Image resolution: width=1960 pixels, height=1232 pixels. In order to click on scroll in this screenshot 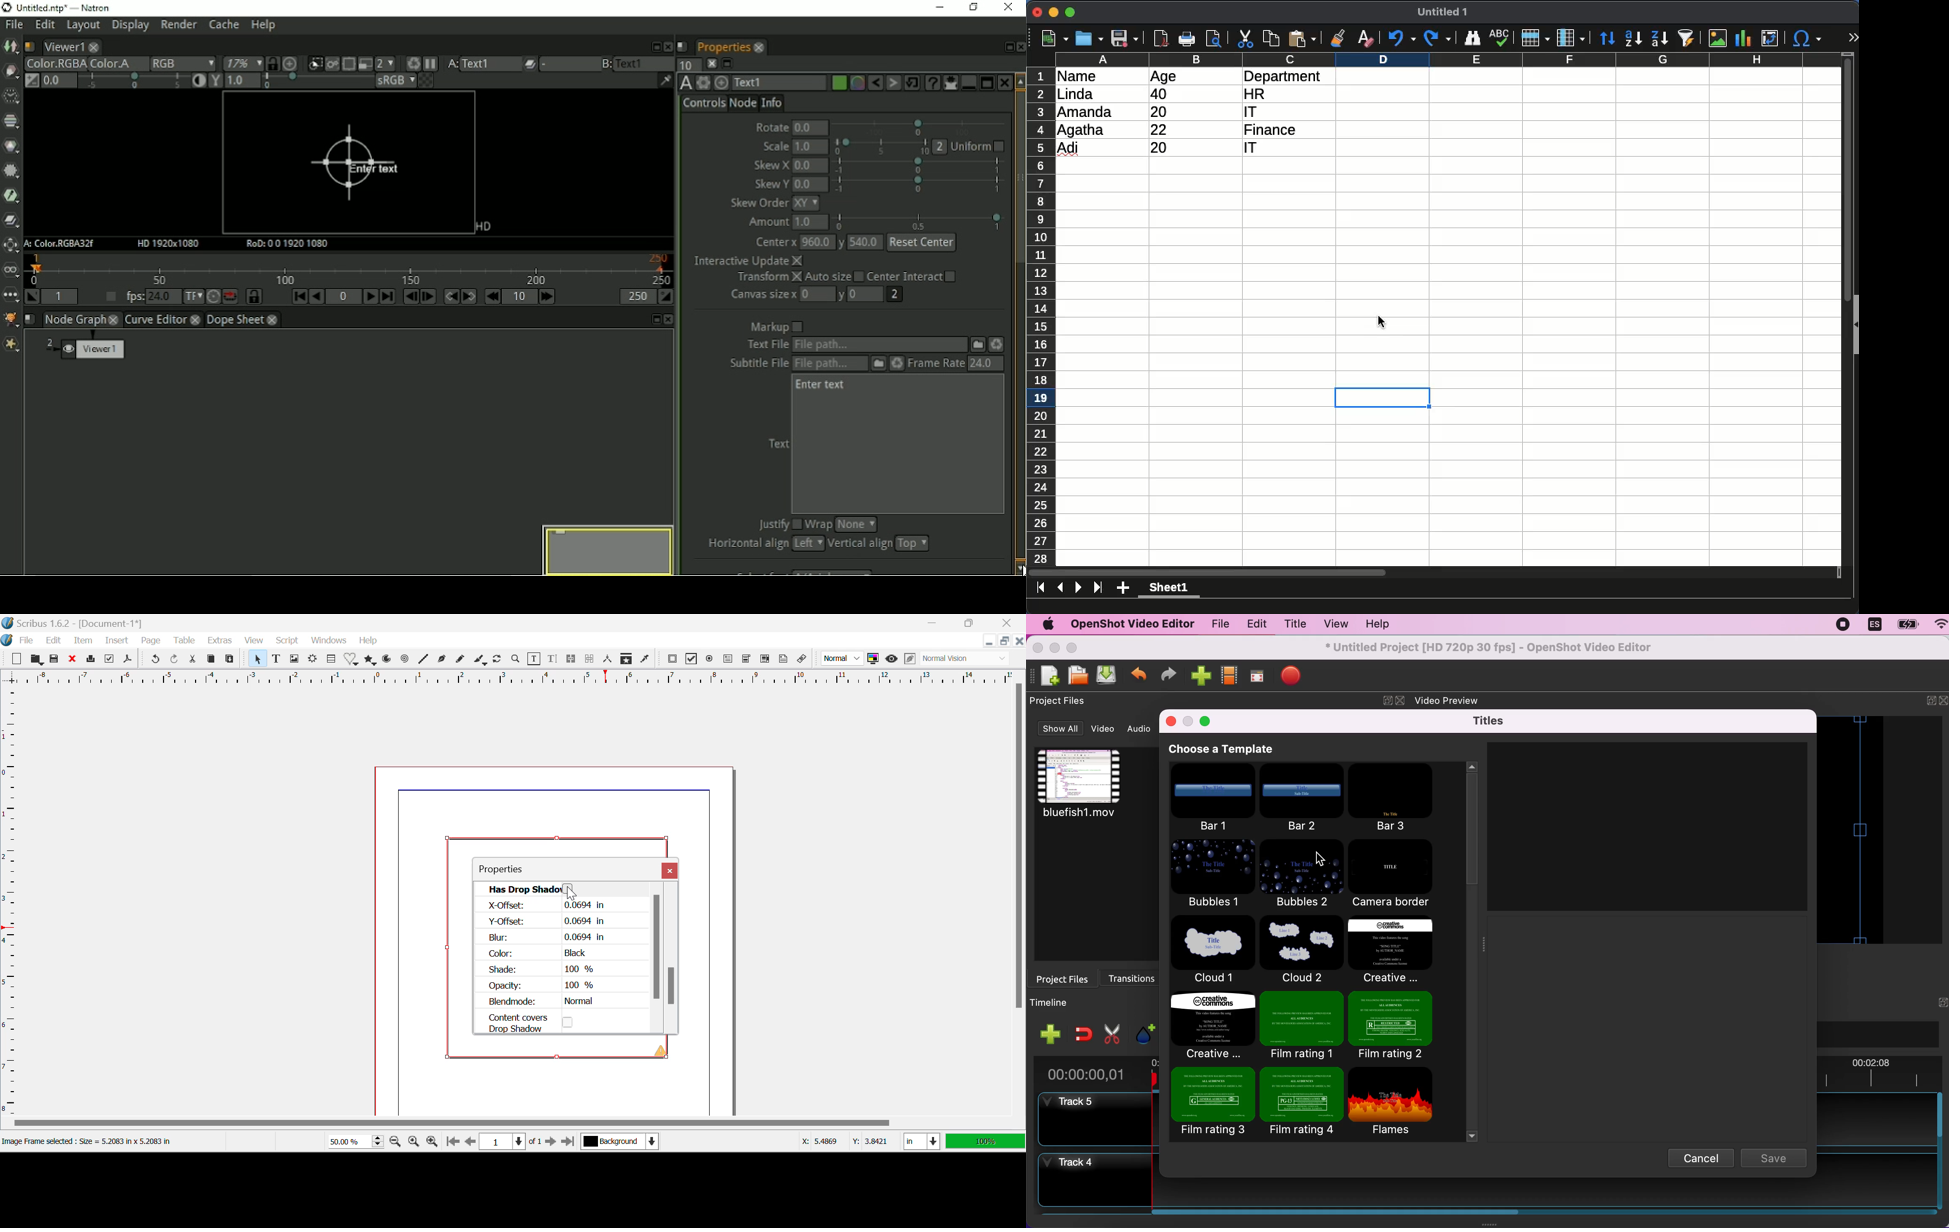, I will do `click(1841, 313)`.